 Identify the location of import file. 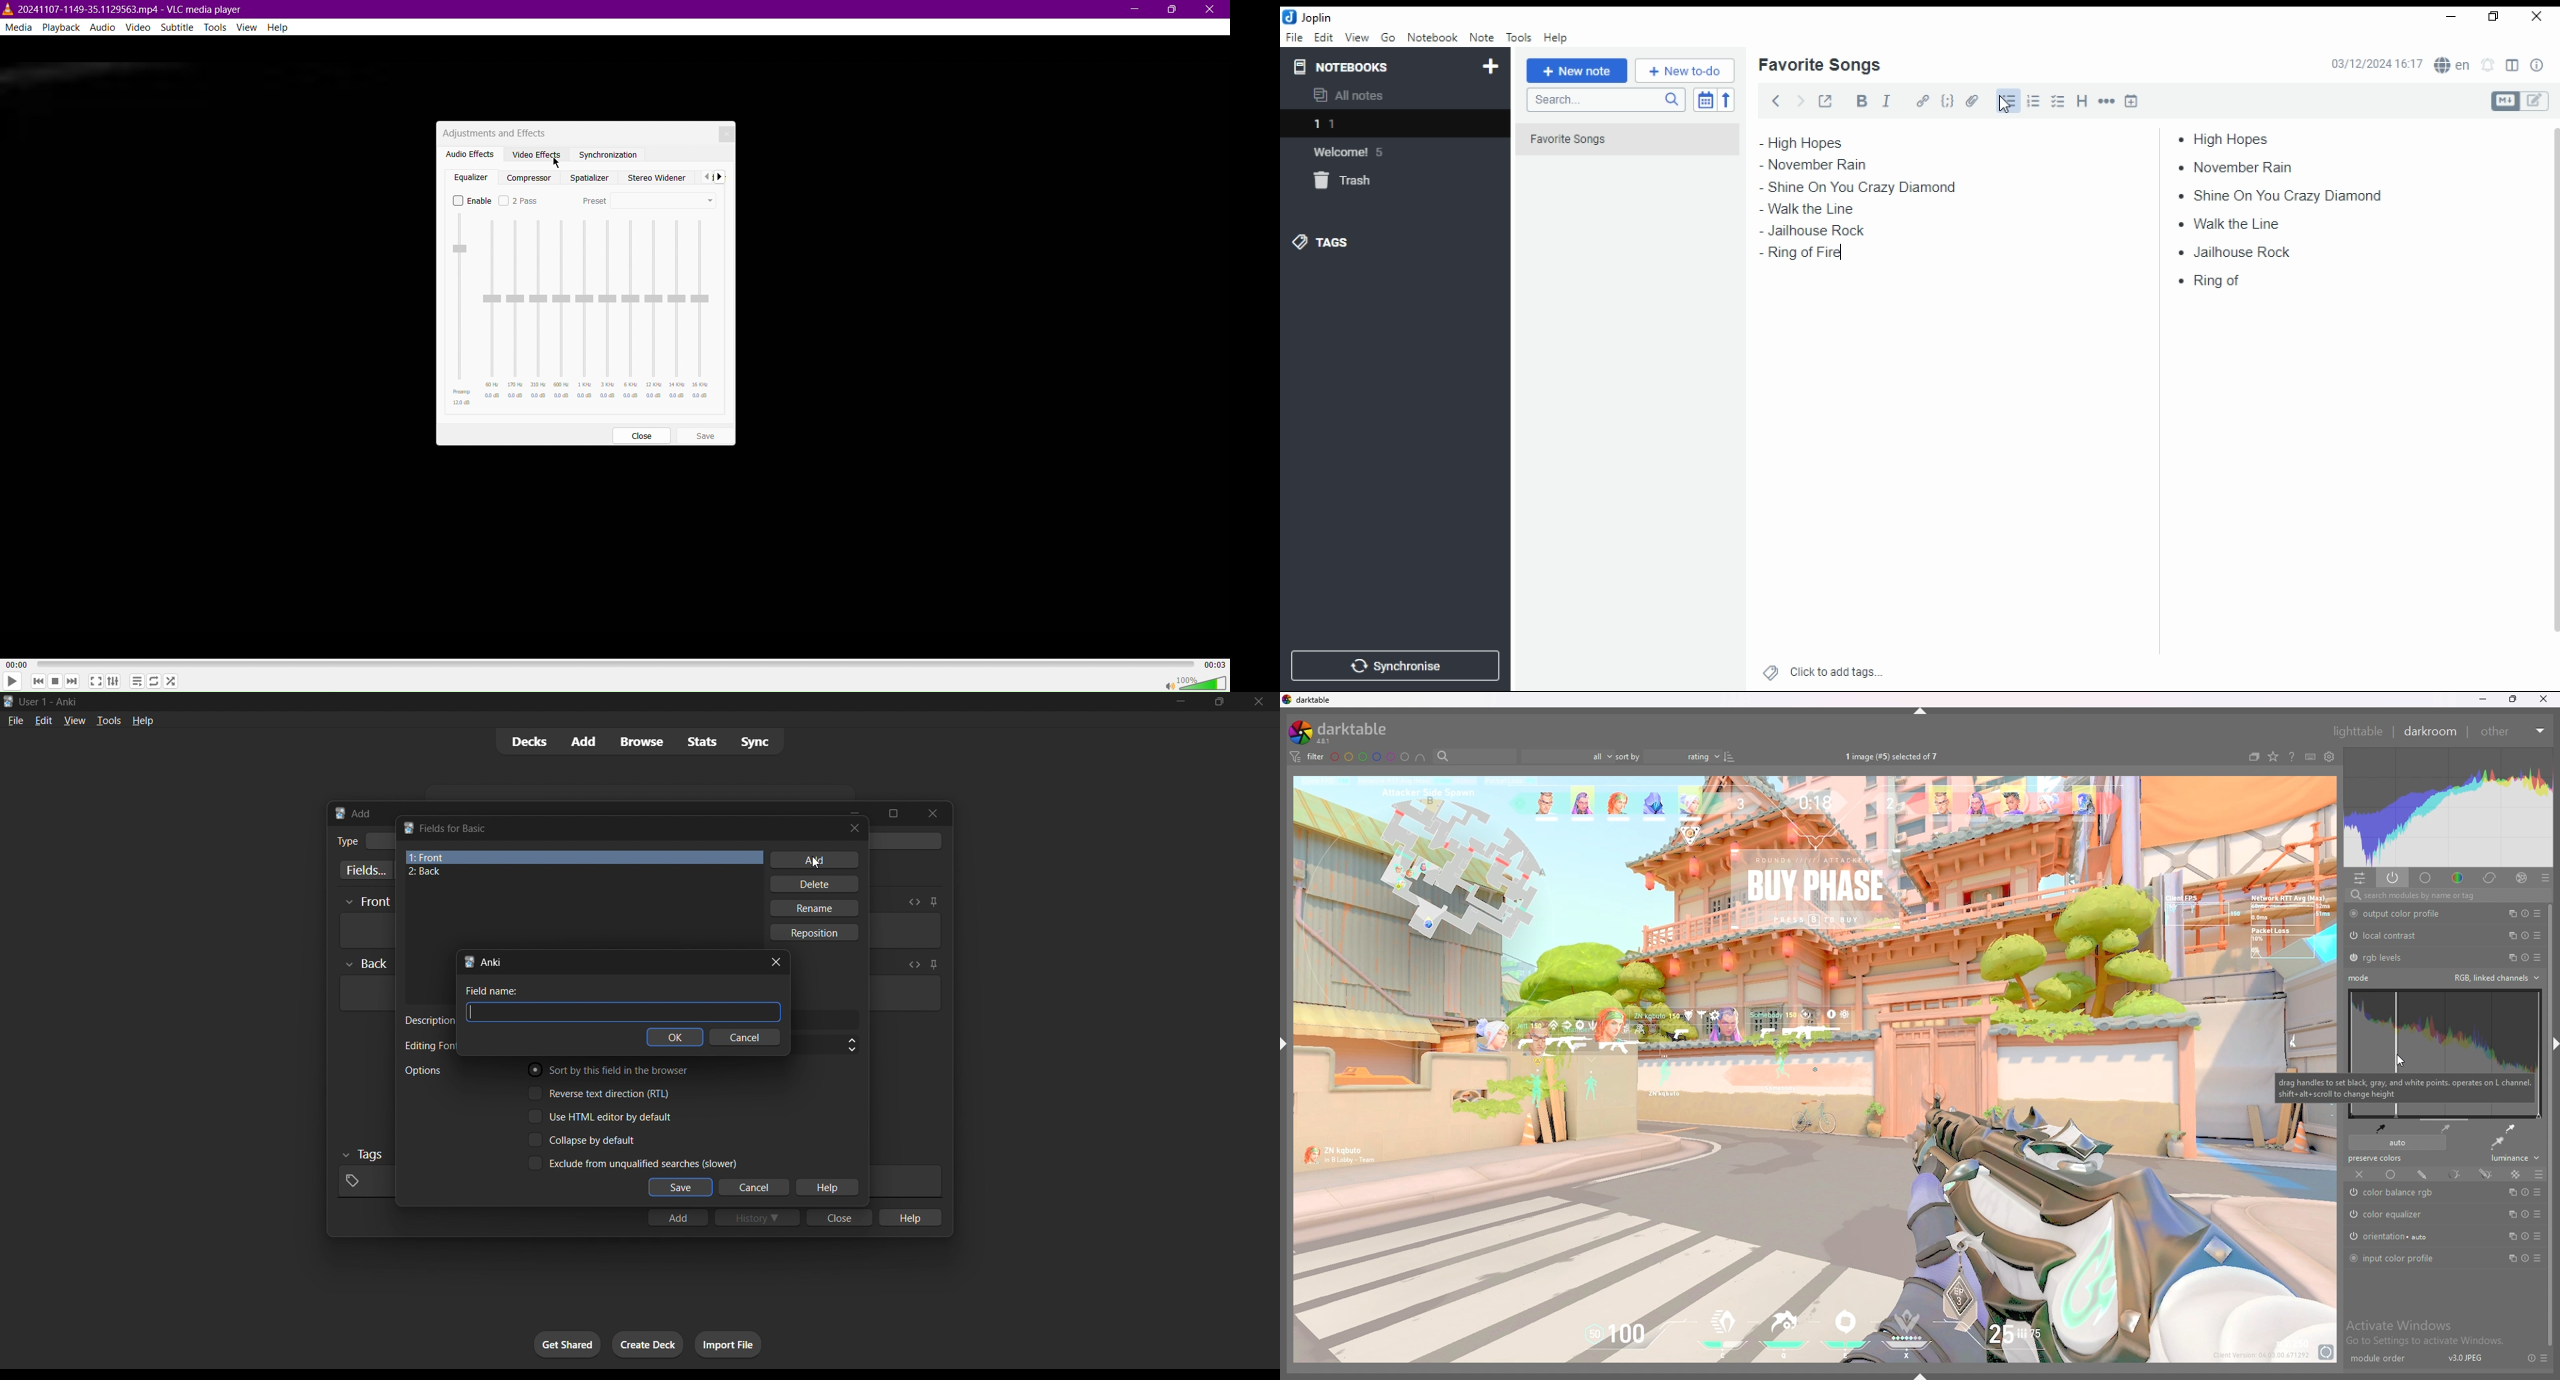
(728, 1345).